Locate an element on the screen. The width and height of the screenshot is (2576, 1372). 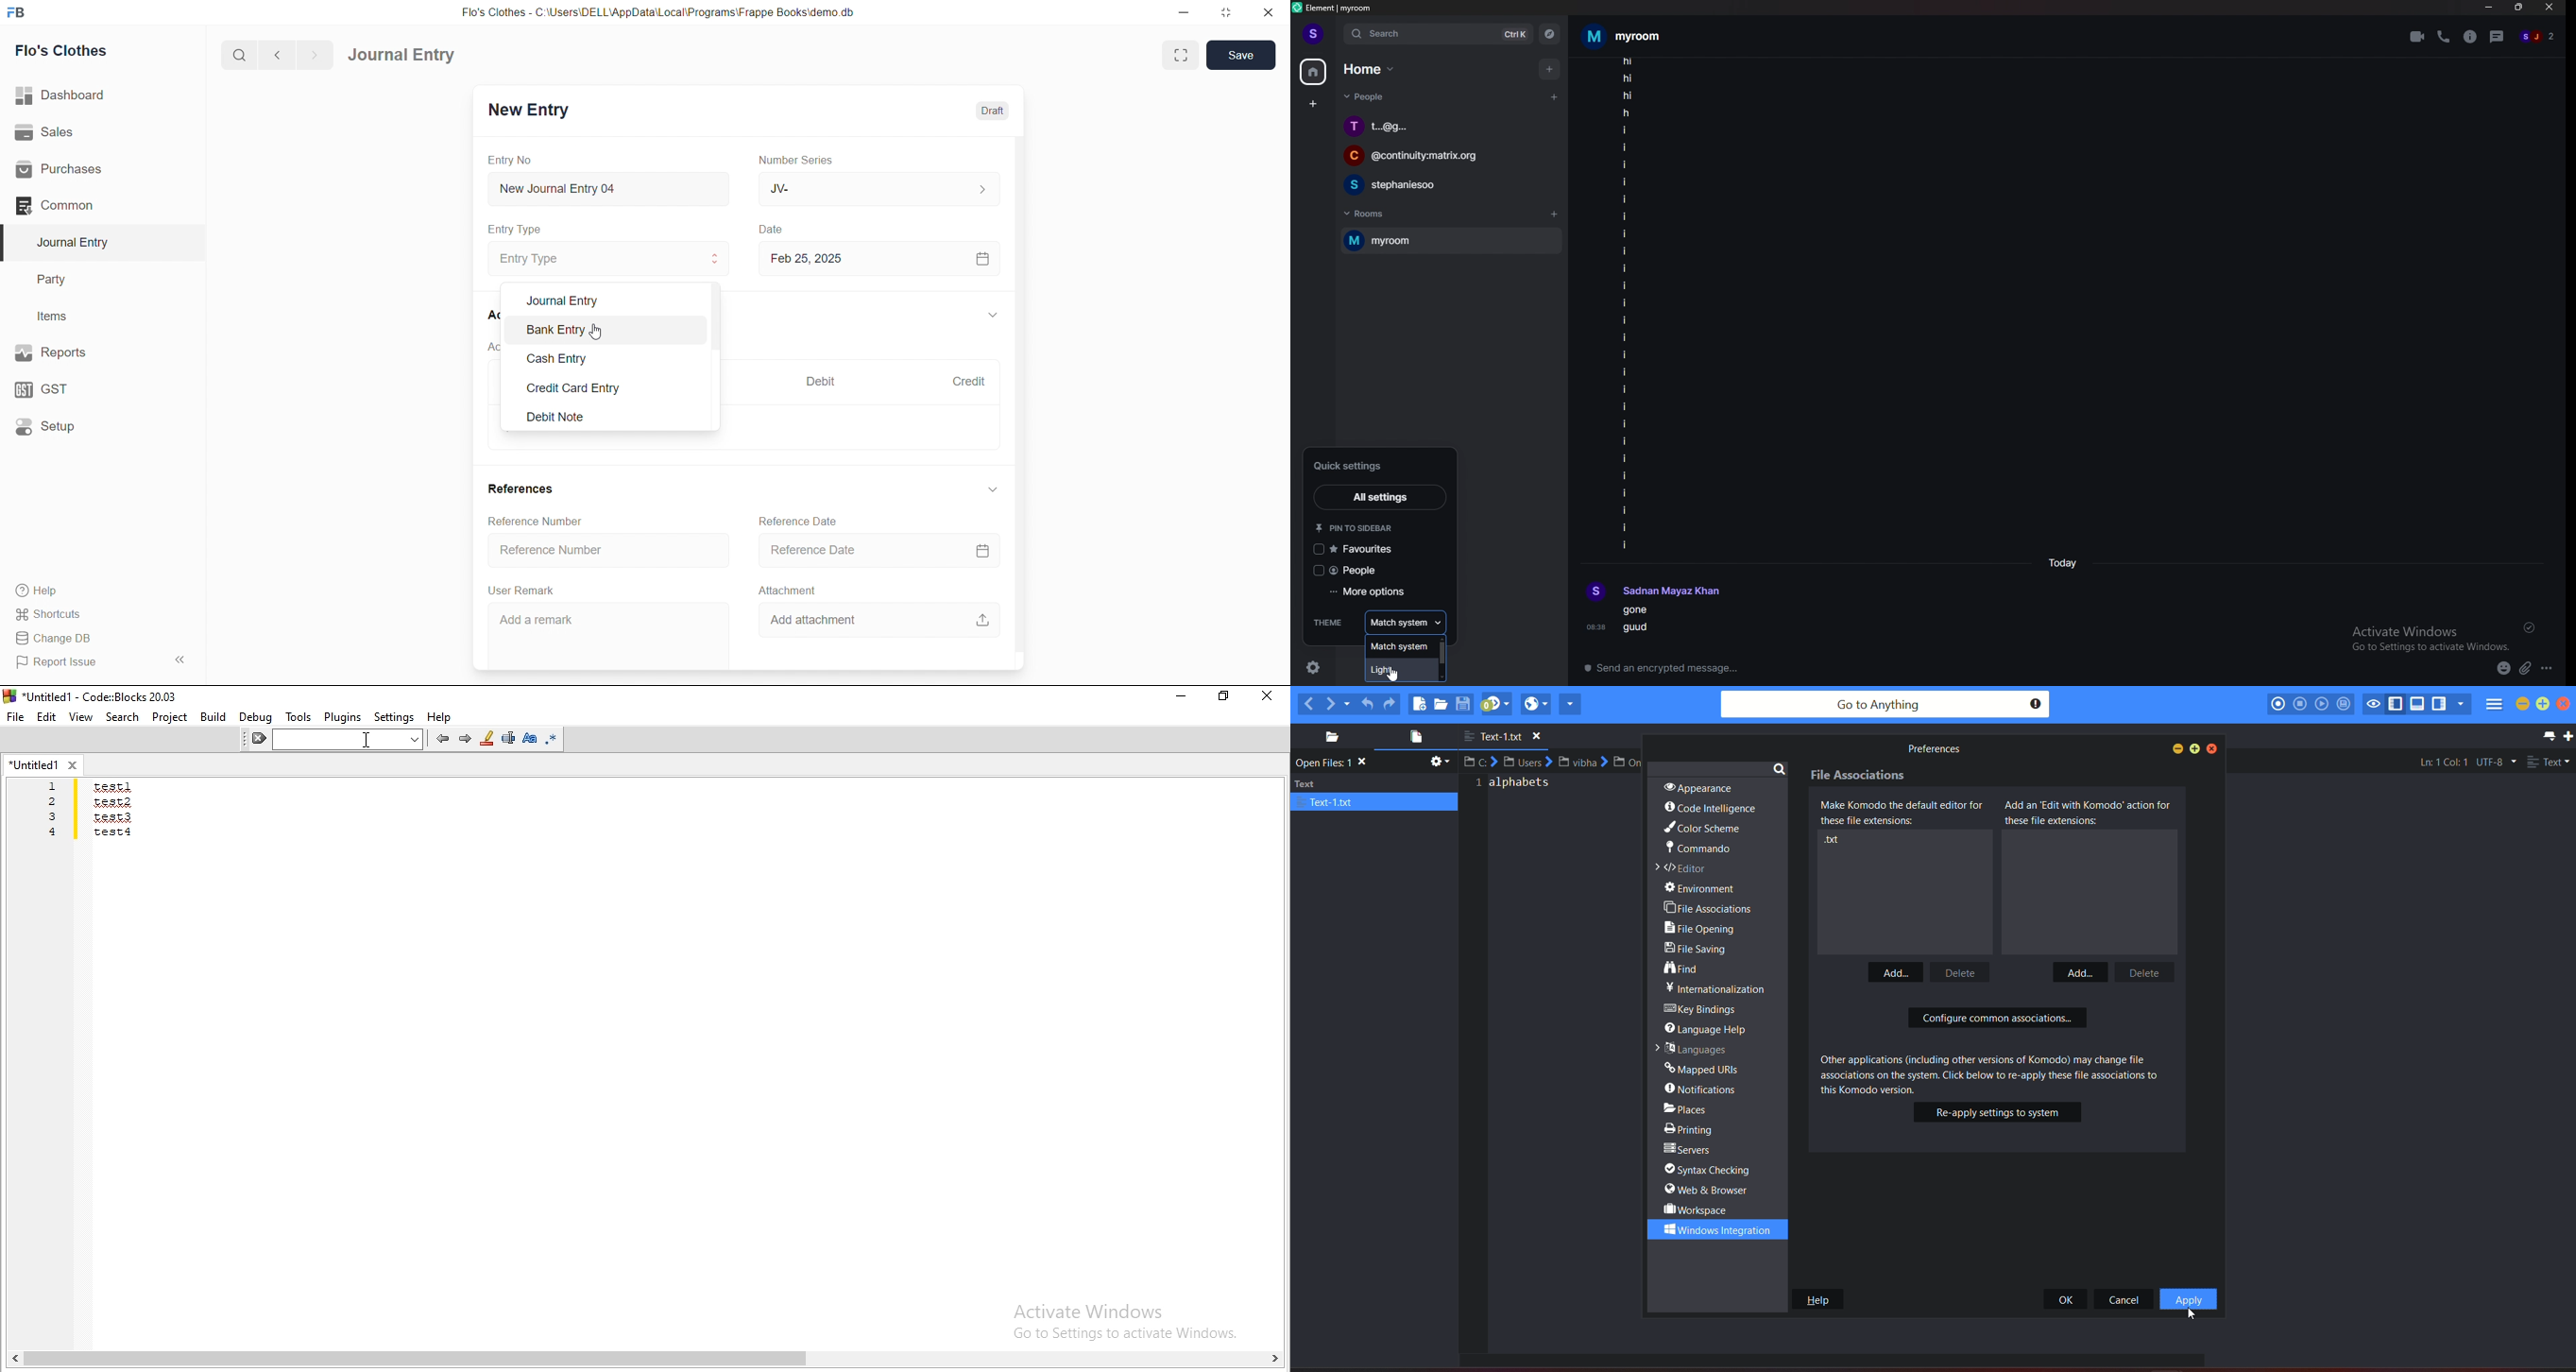
Items is located at coordinates (93, 317).